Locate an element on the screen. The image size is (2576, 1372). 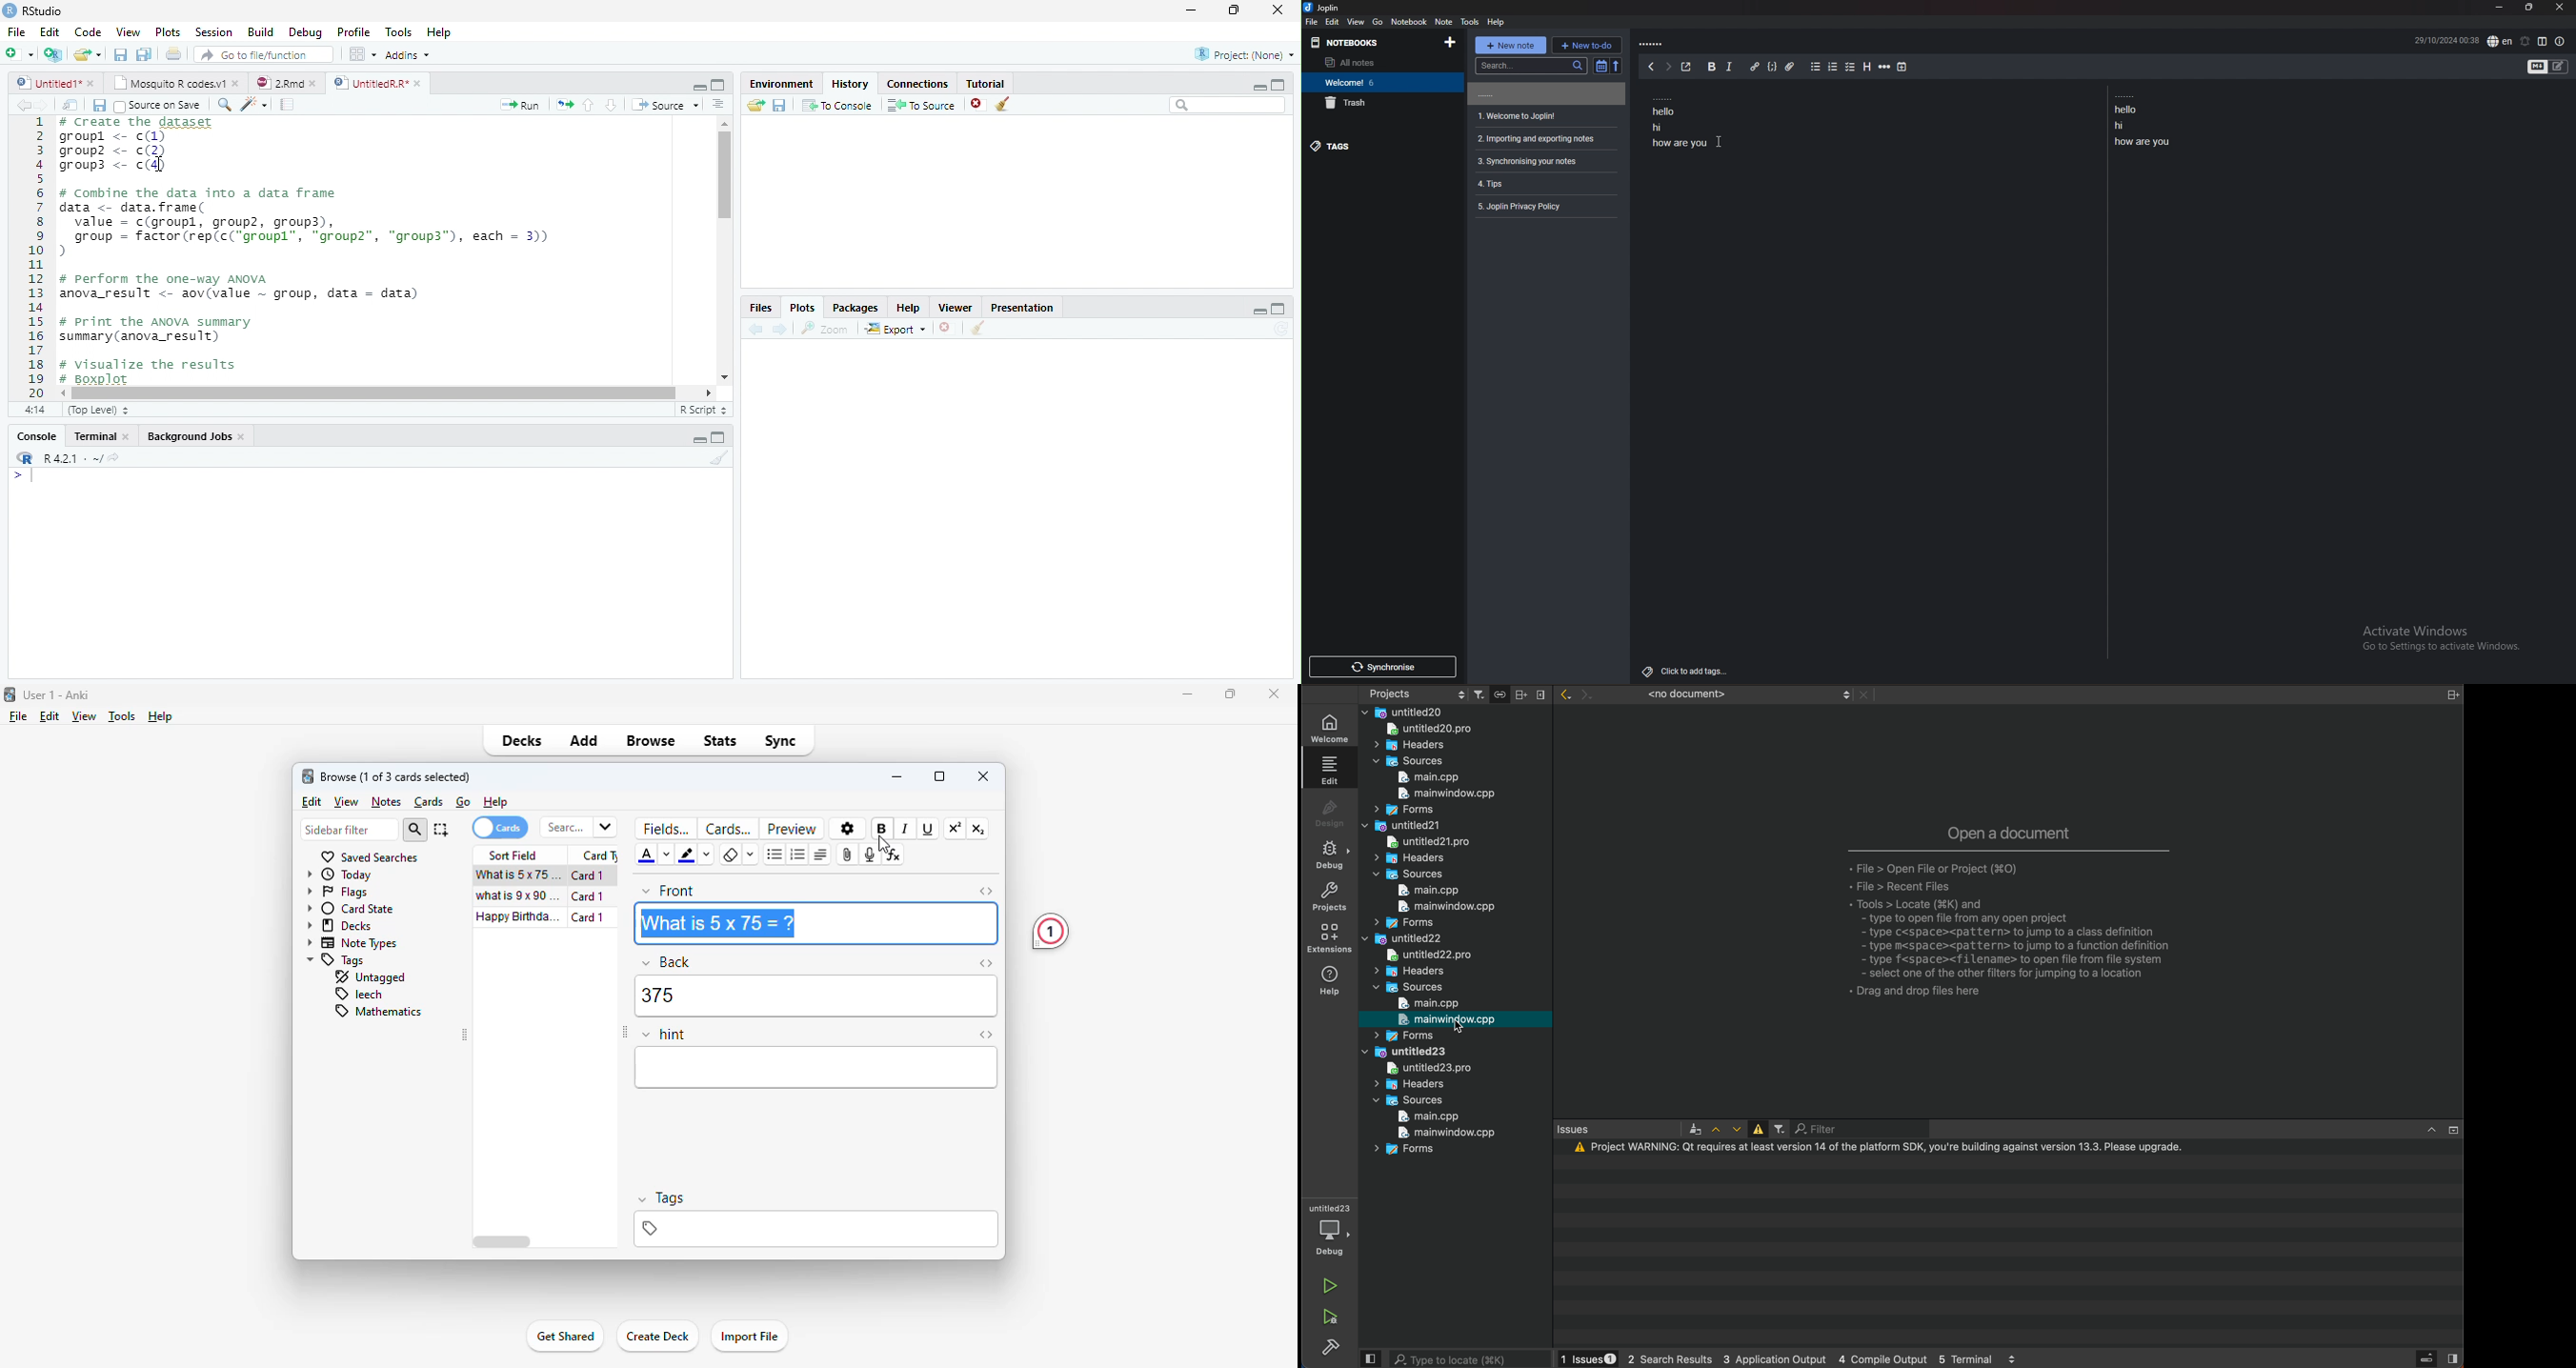
tags is located at coordinates (818, 1229).